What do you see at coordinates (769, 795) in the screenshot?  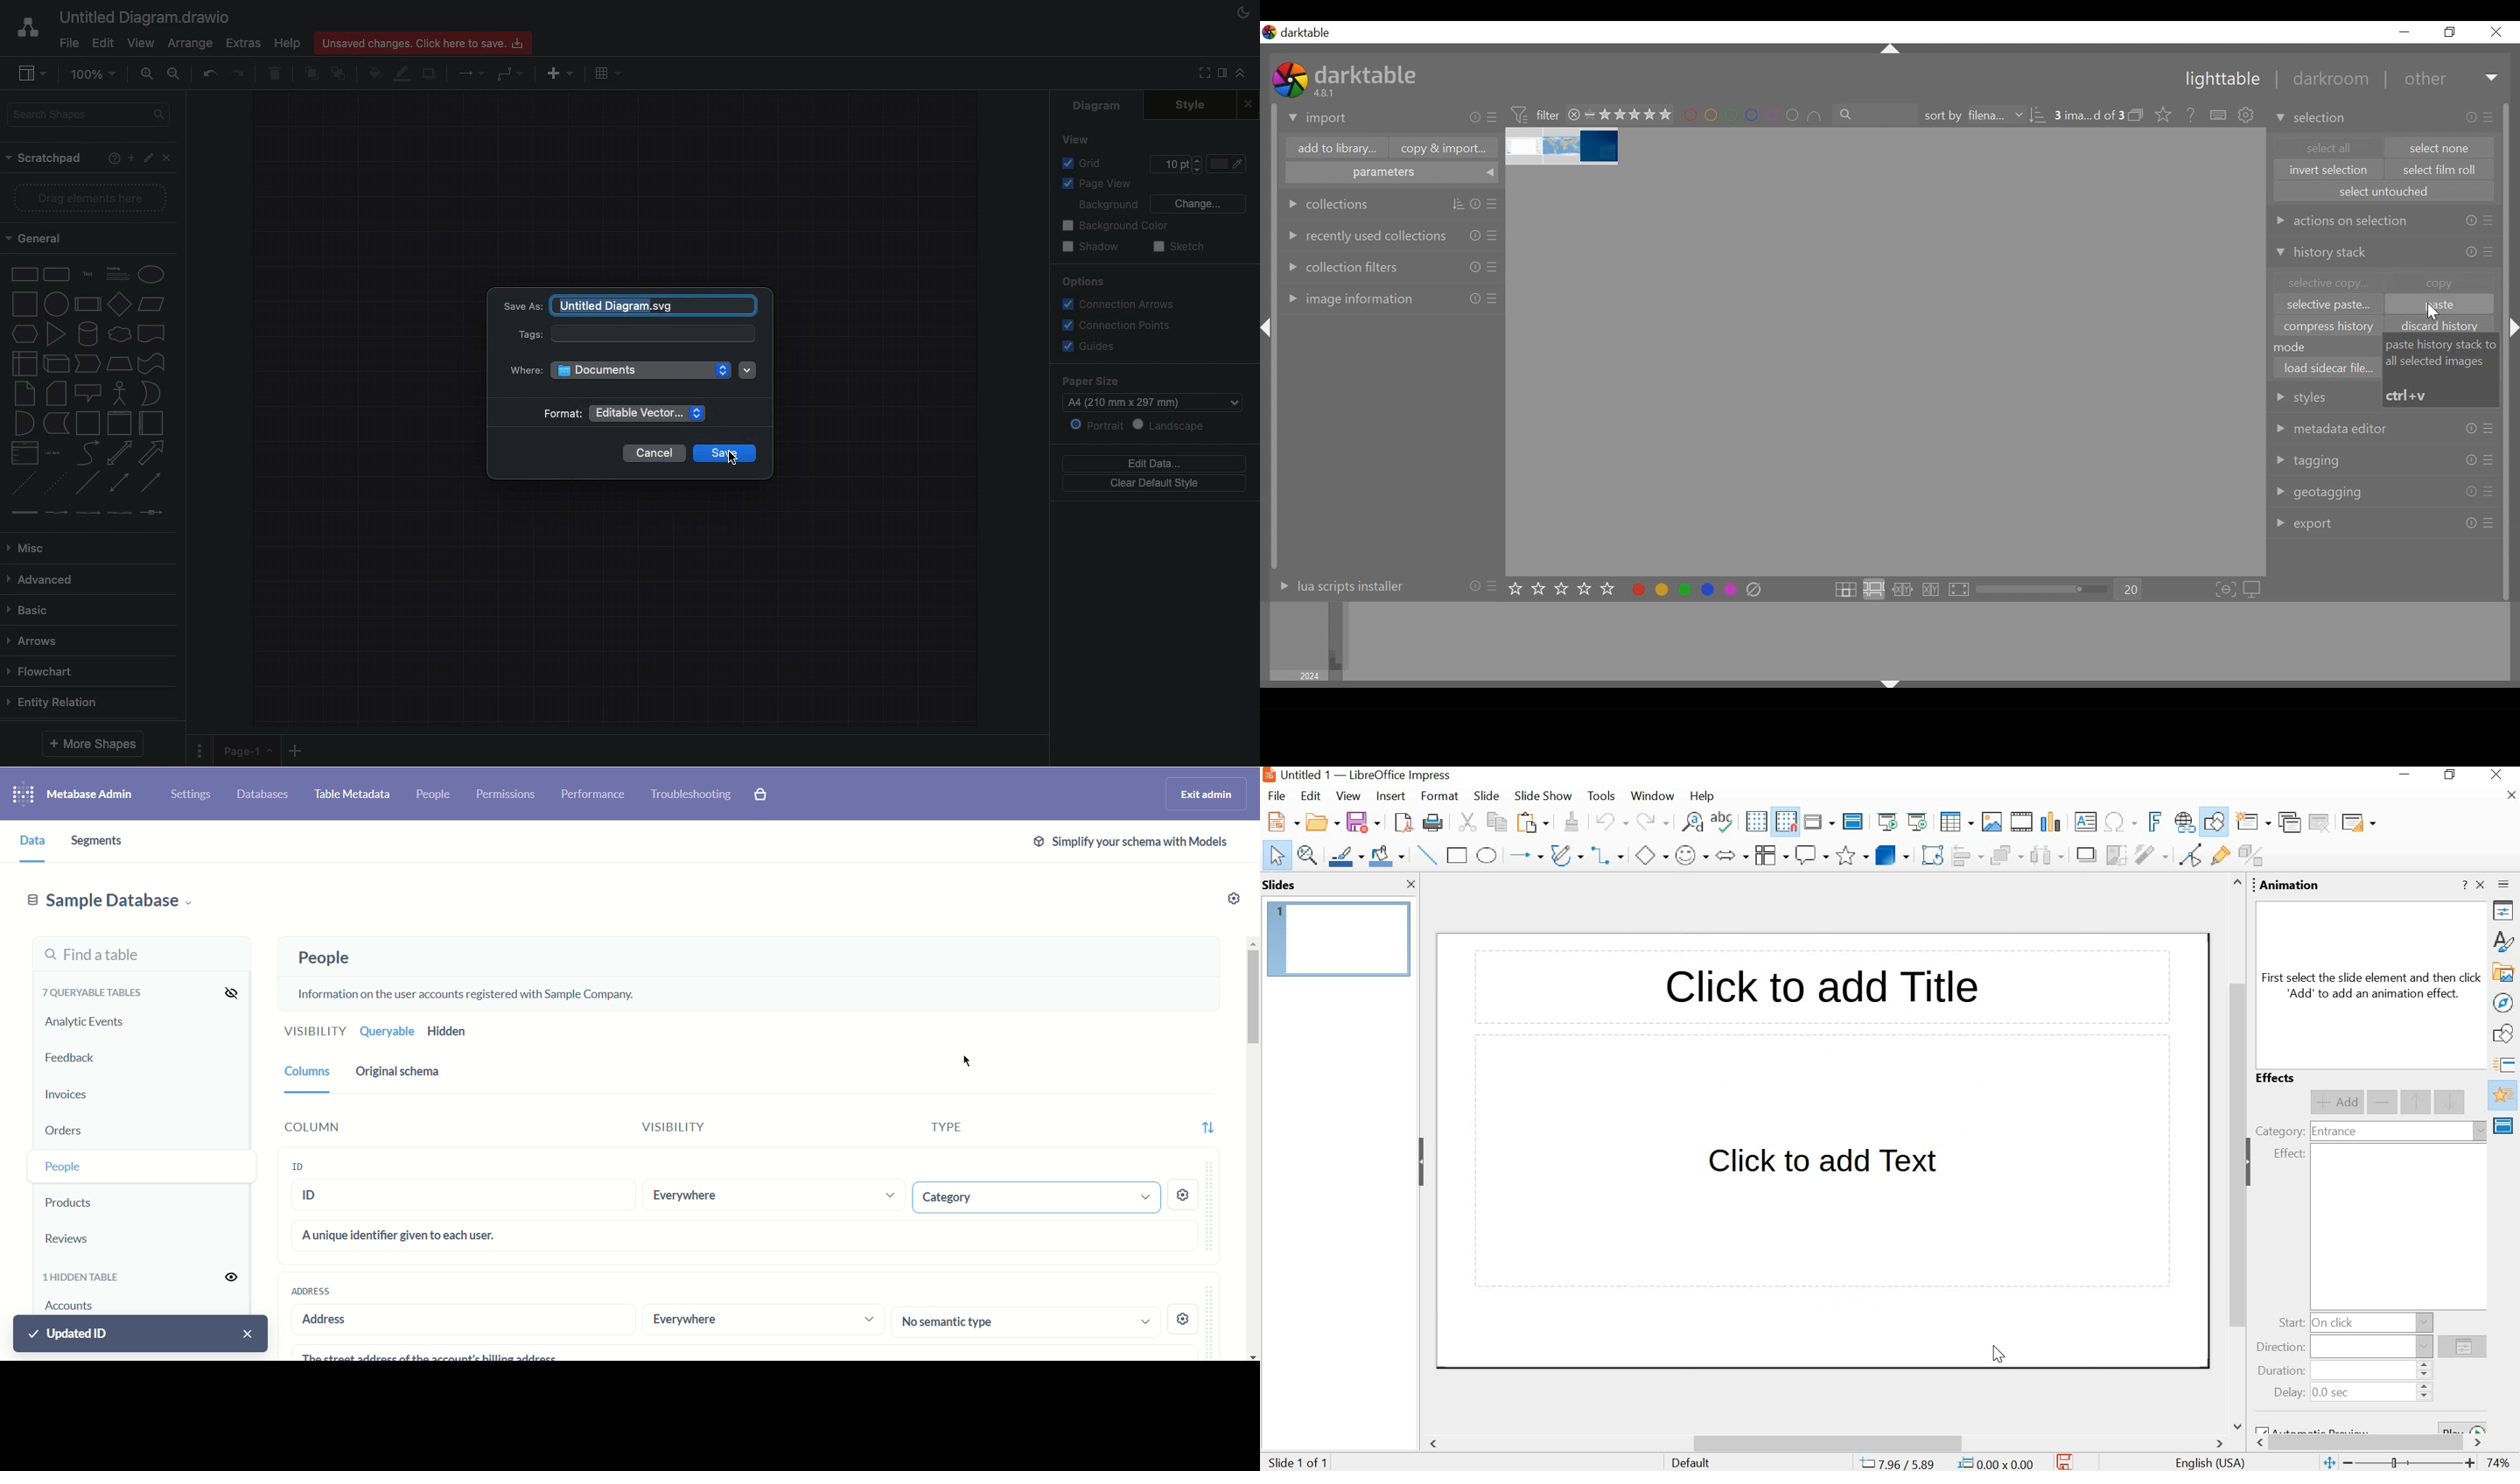 I see `Explore paid features` at bounding box center [769, 795].